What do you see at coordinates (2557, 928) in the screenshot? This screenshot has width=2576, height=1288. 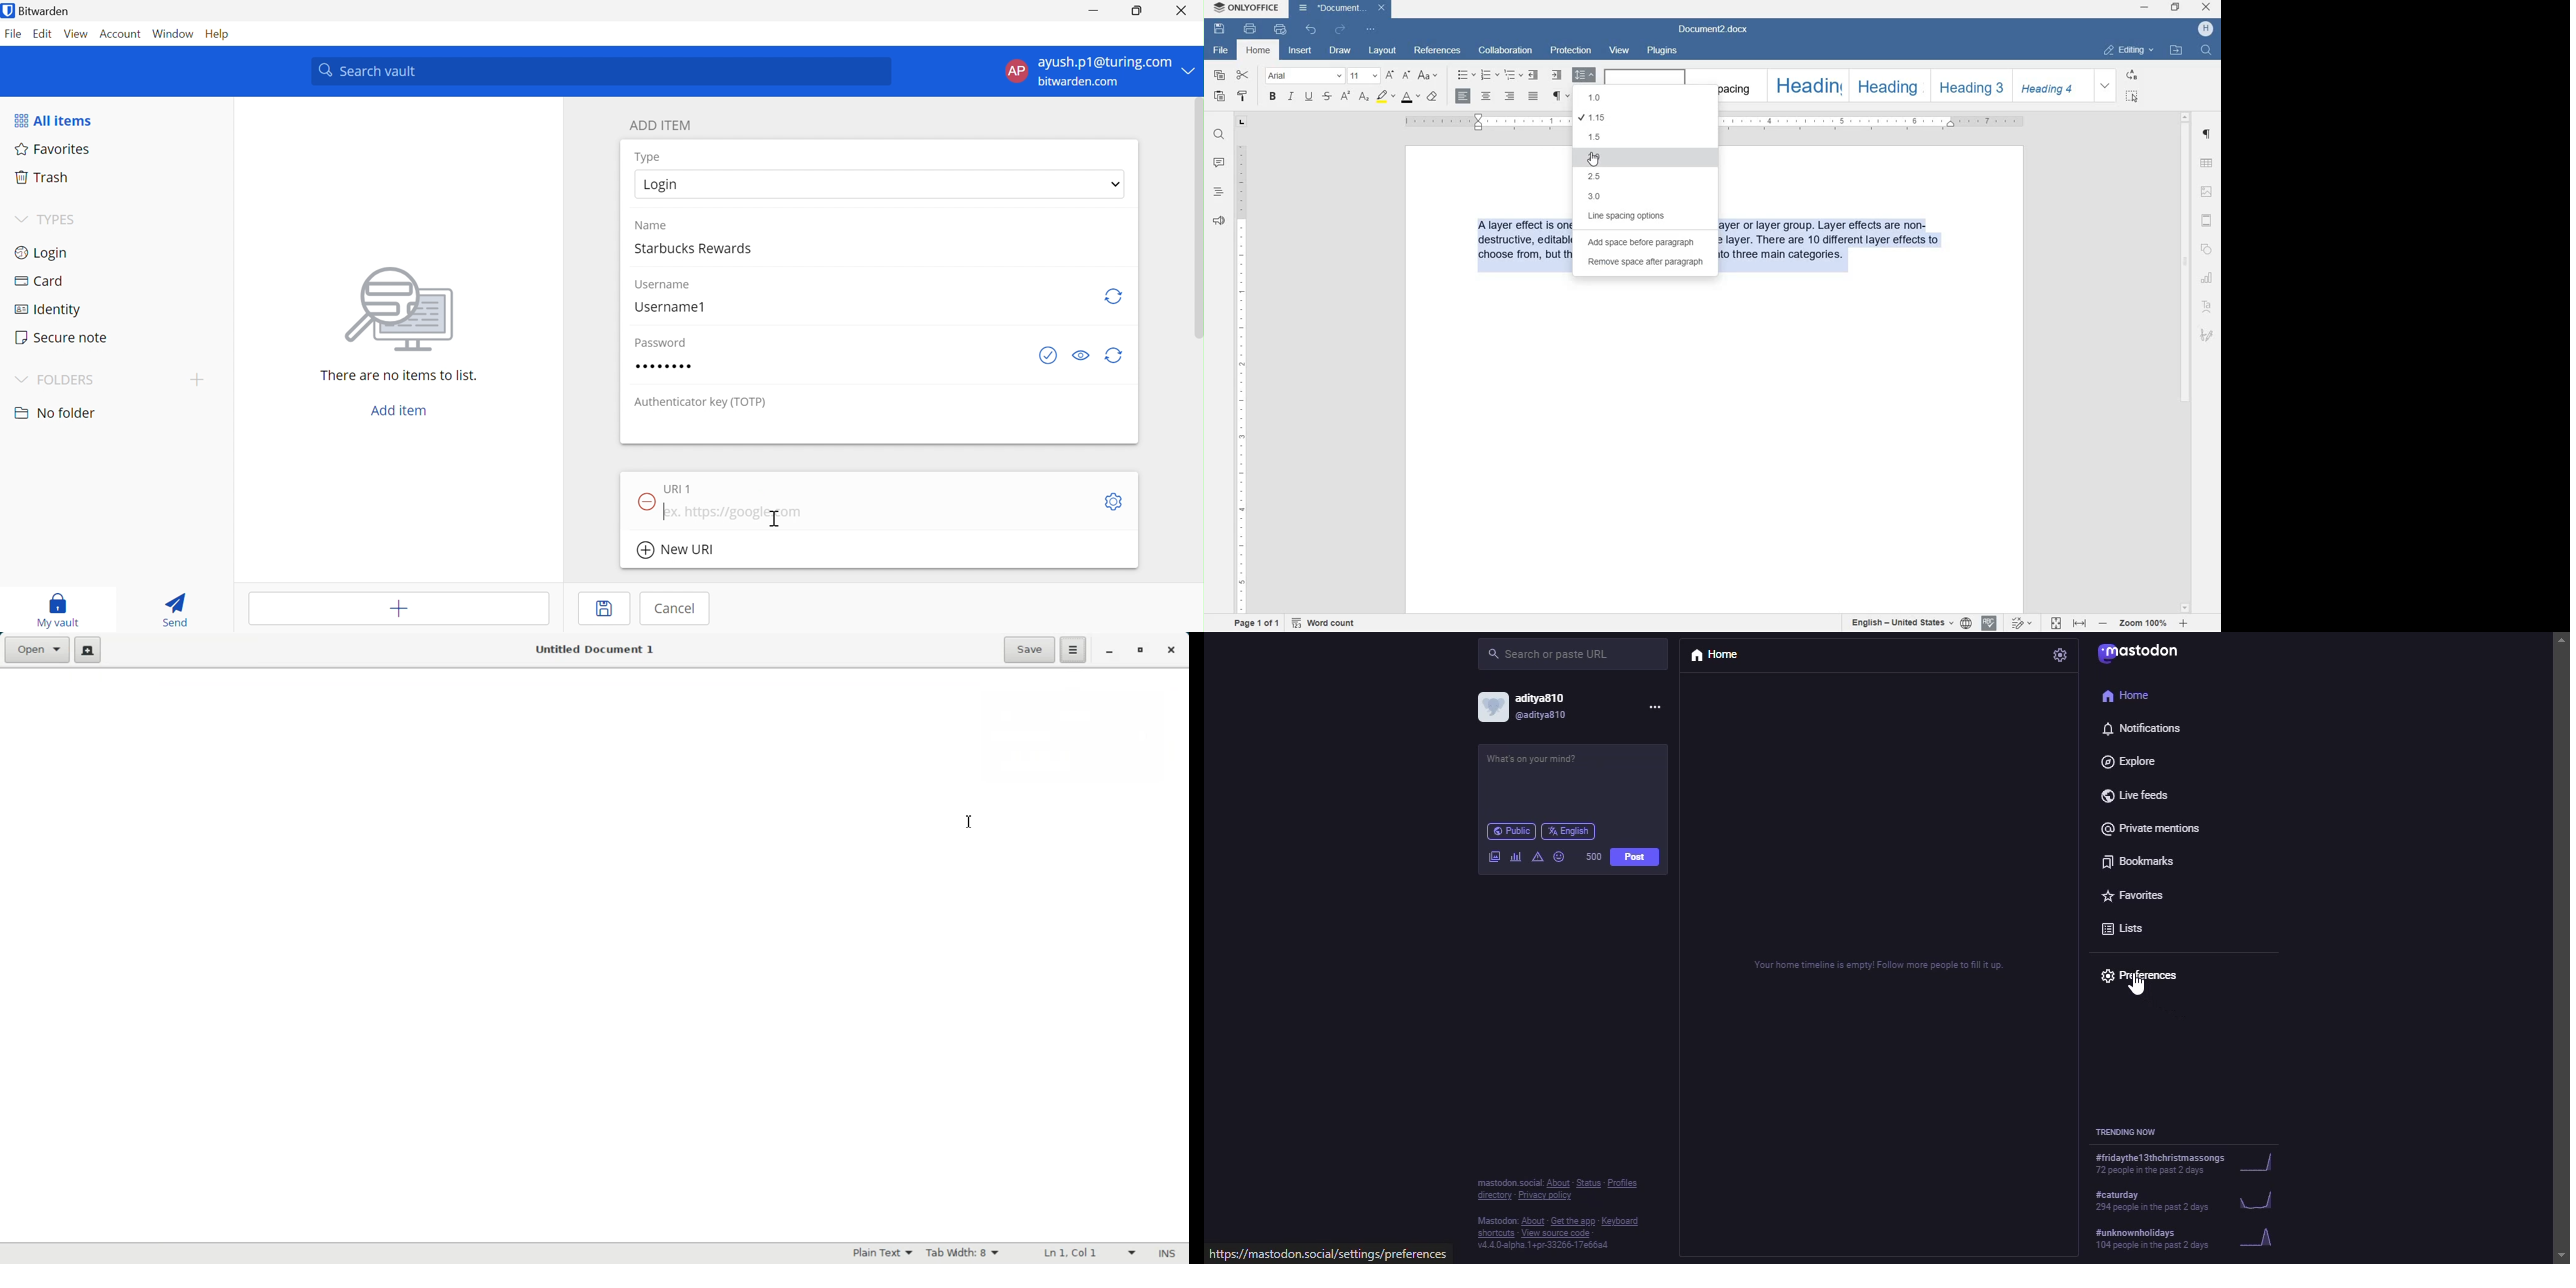 I see `scroll bar` at bounding box center [2557, 928].